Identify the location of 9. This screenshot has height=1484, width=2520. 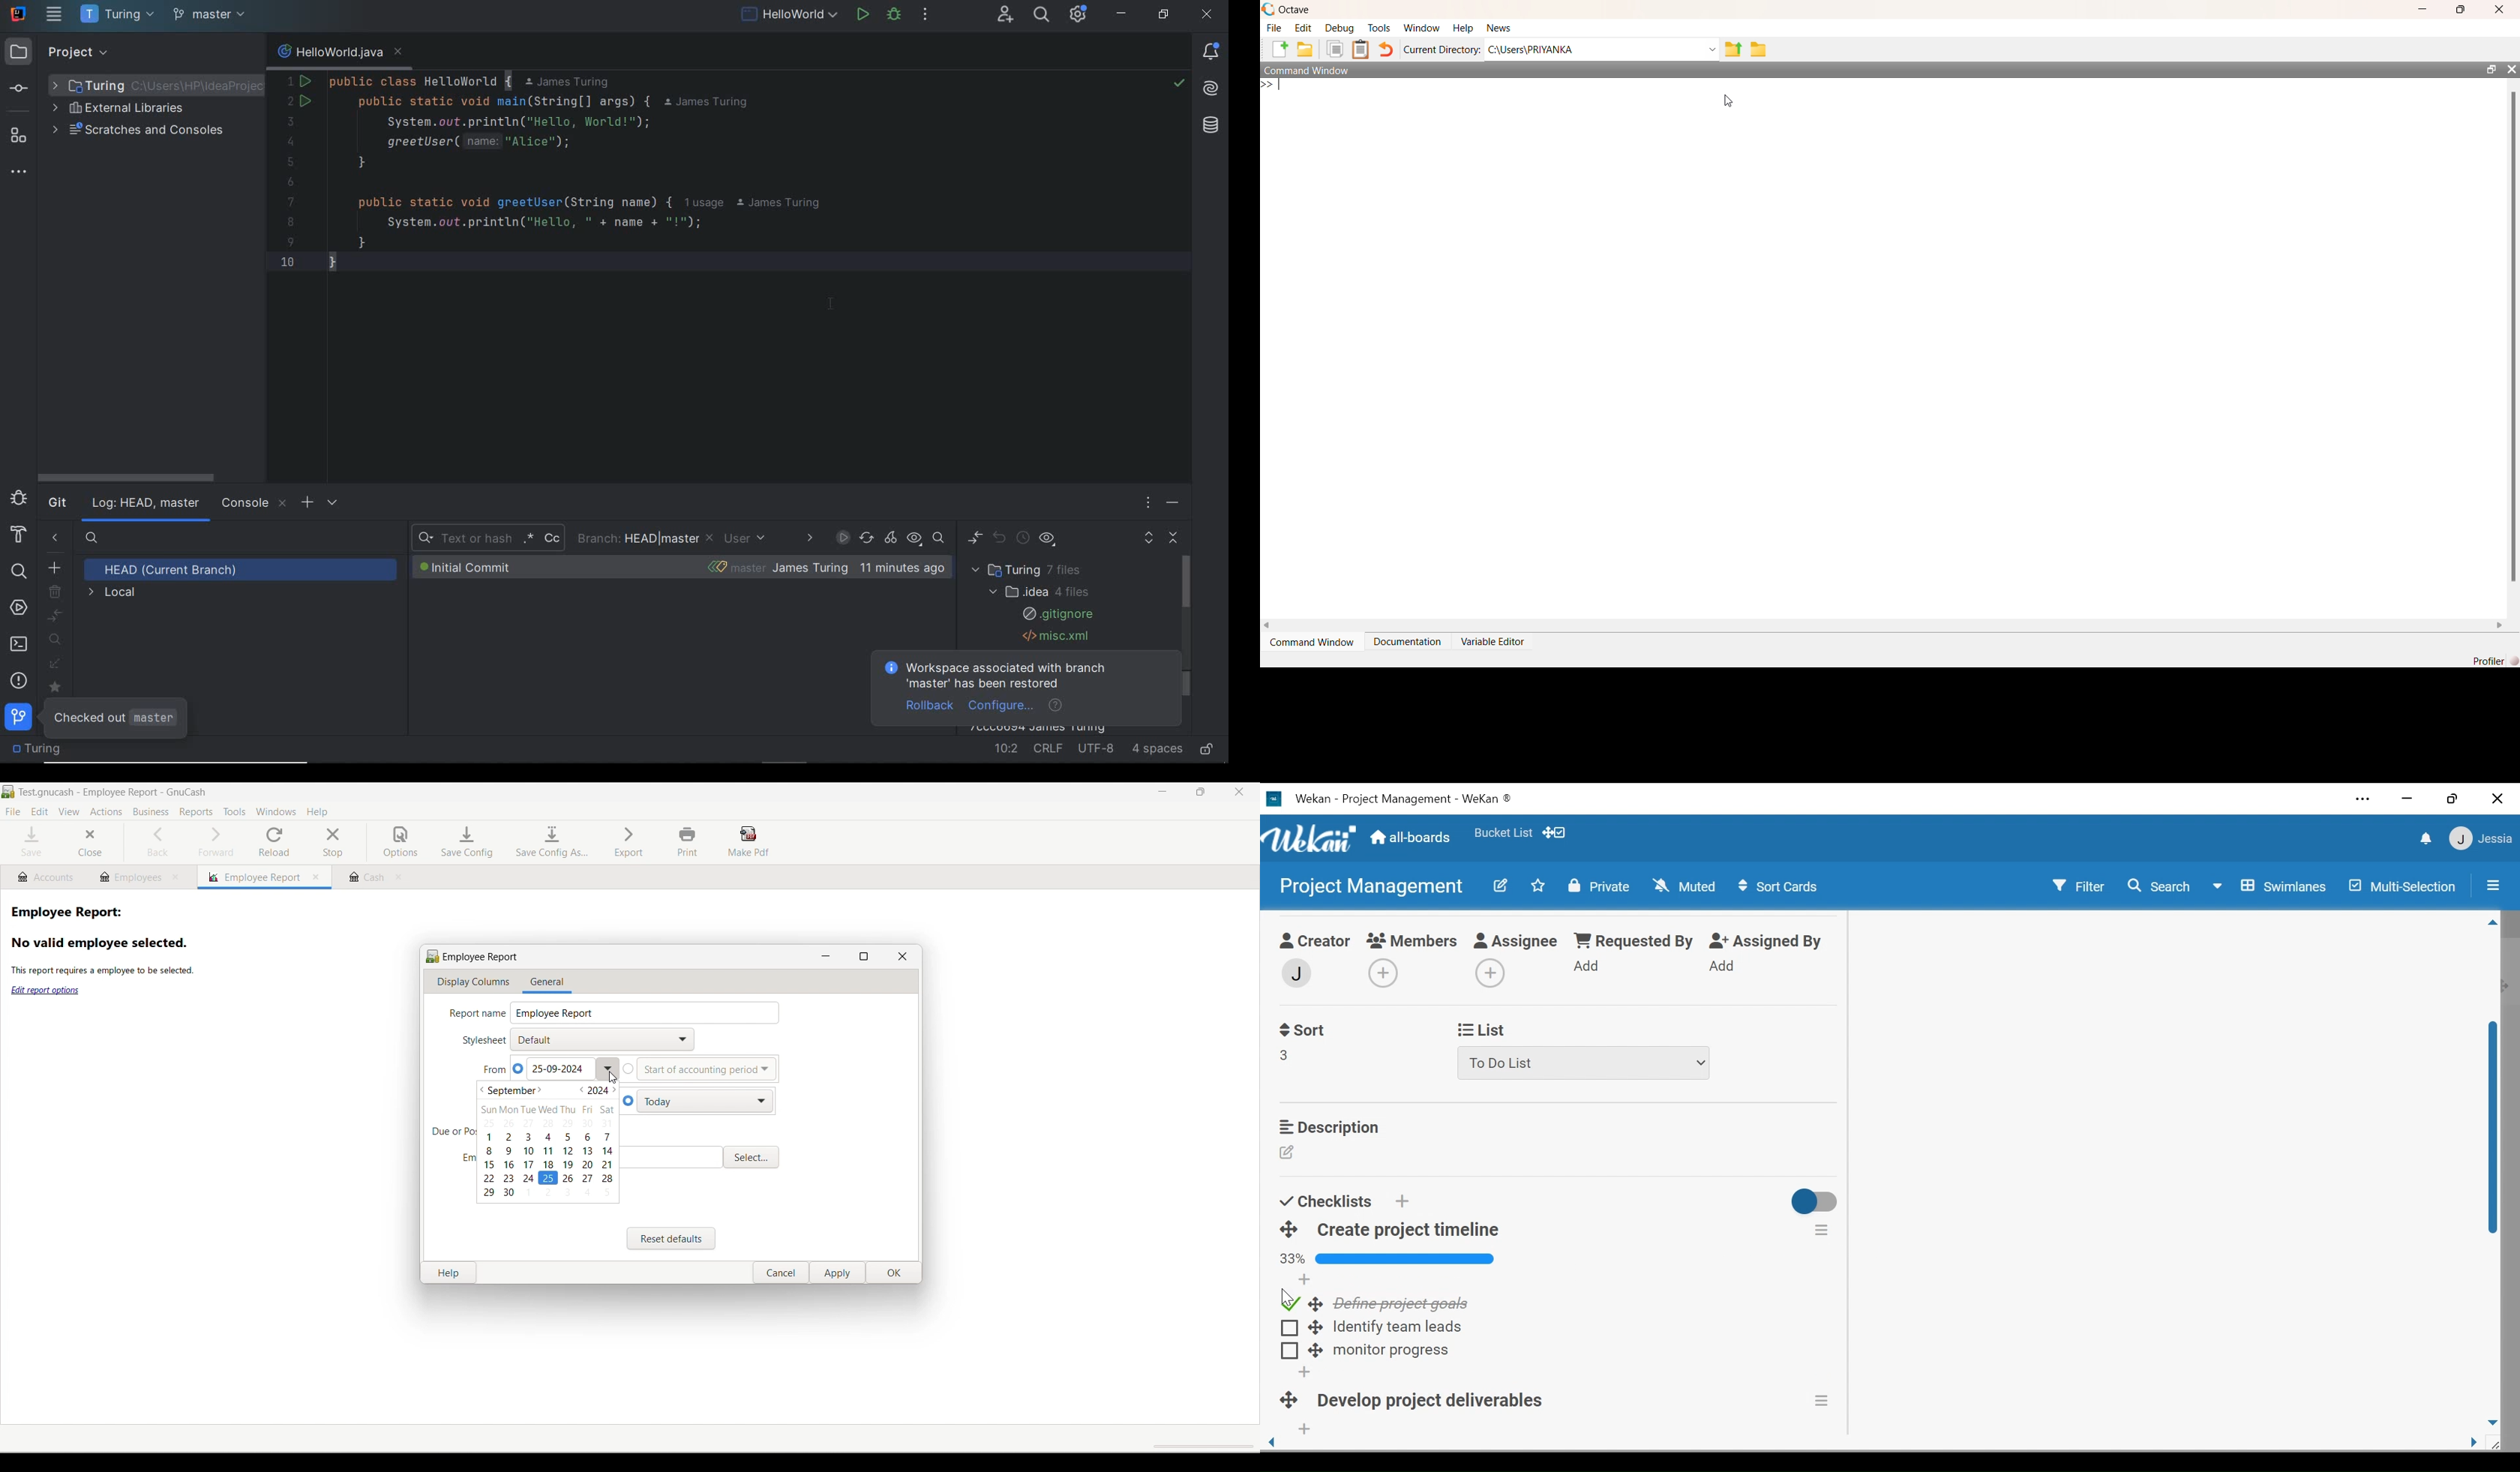
(290, 242).